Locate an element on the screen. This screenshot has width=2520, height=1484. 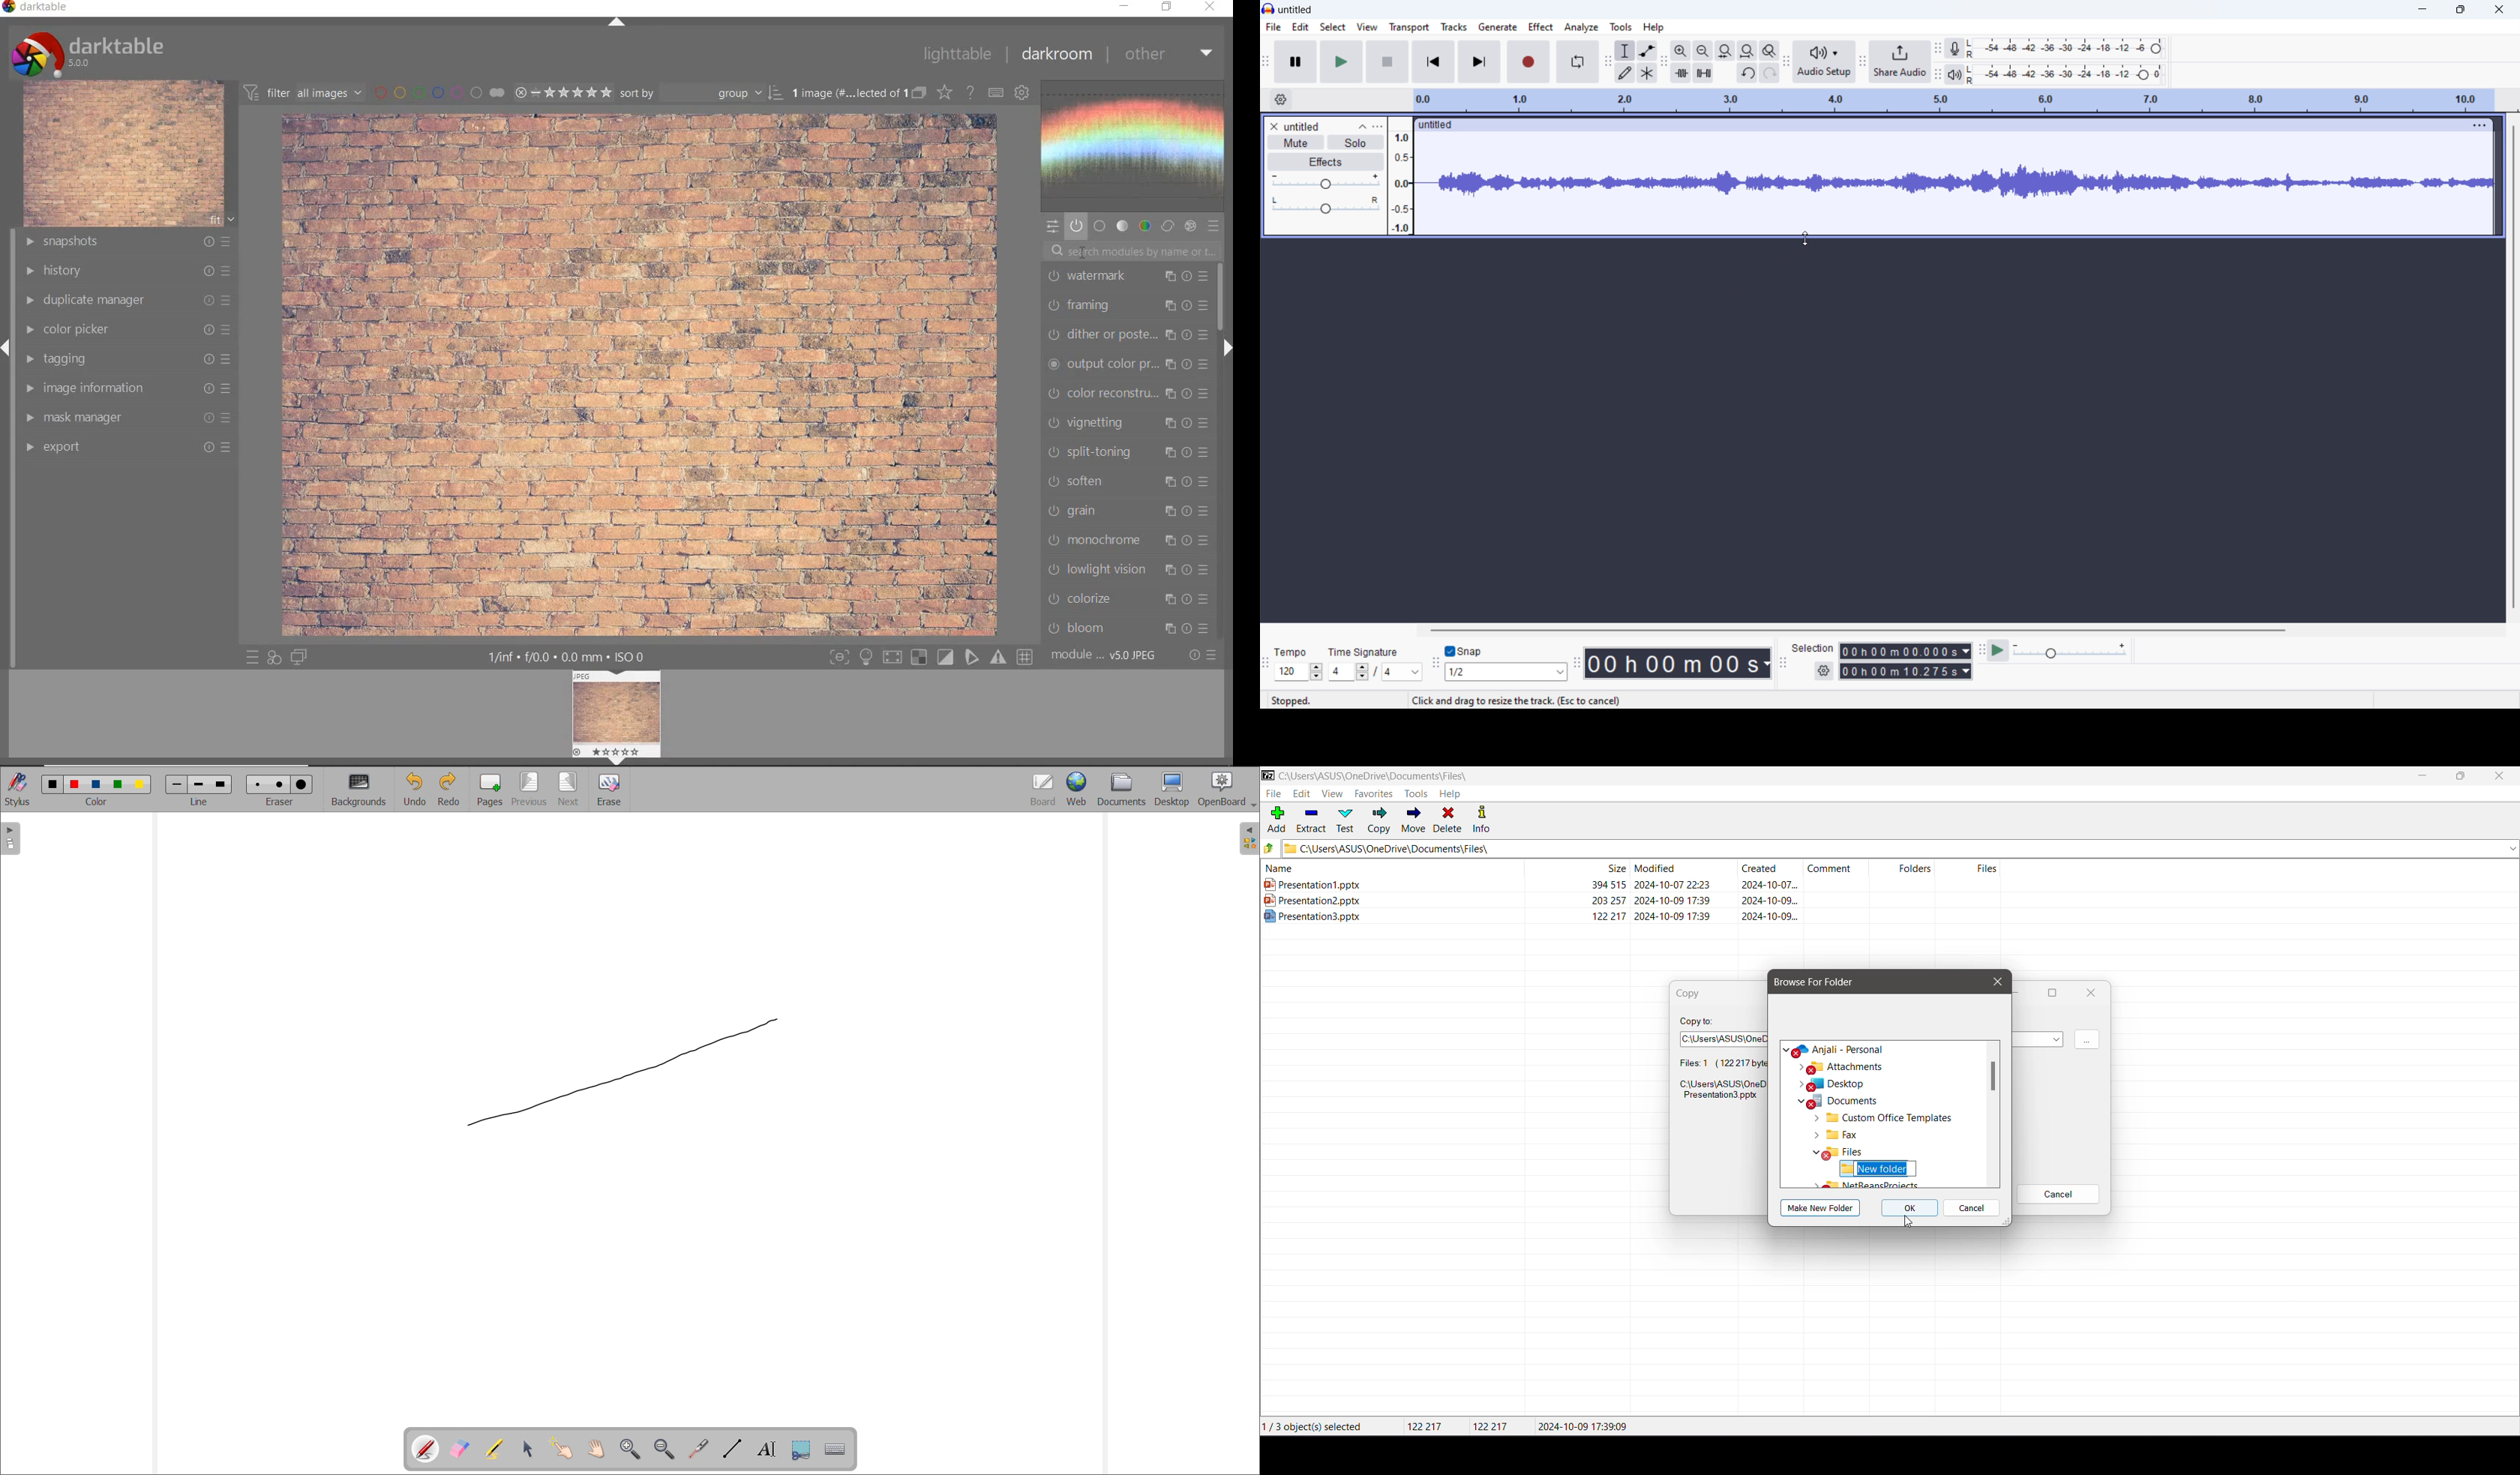
select is located at coordinates (1332, 26).